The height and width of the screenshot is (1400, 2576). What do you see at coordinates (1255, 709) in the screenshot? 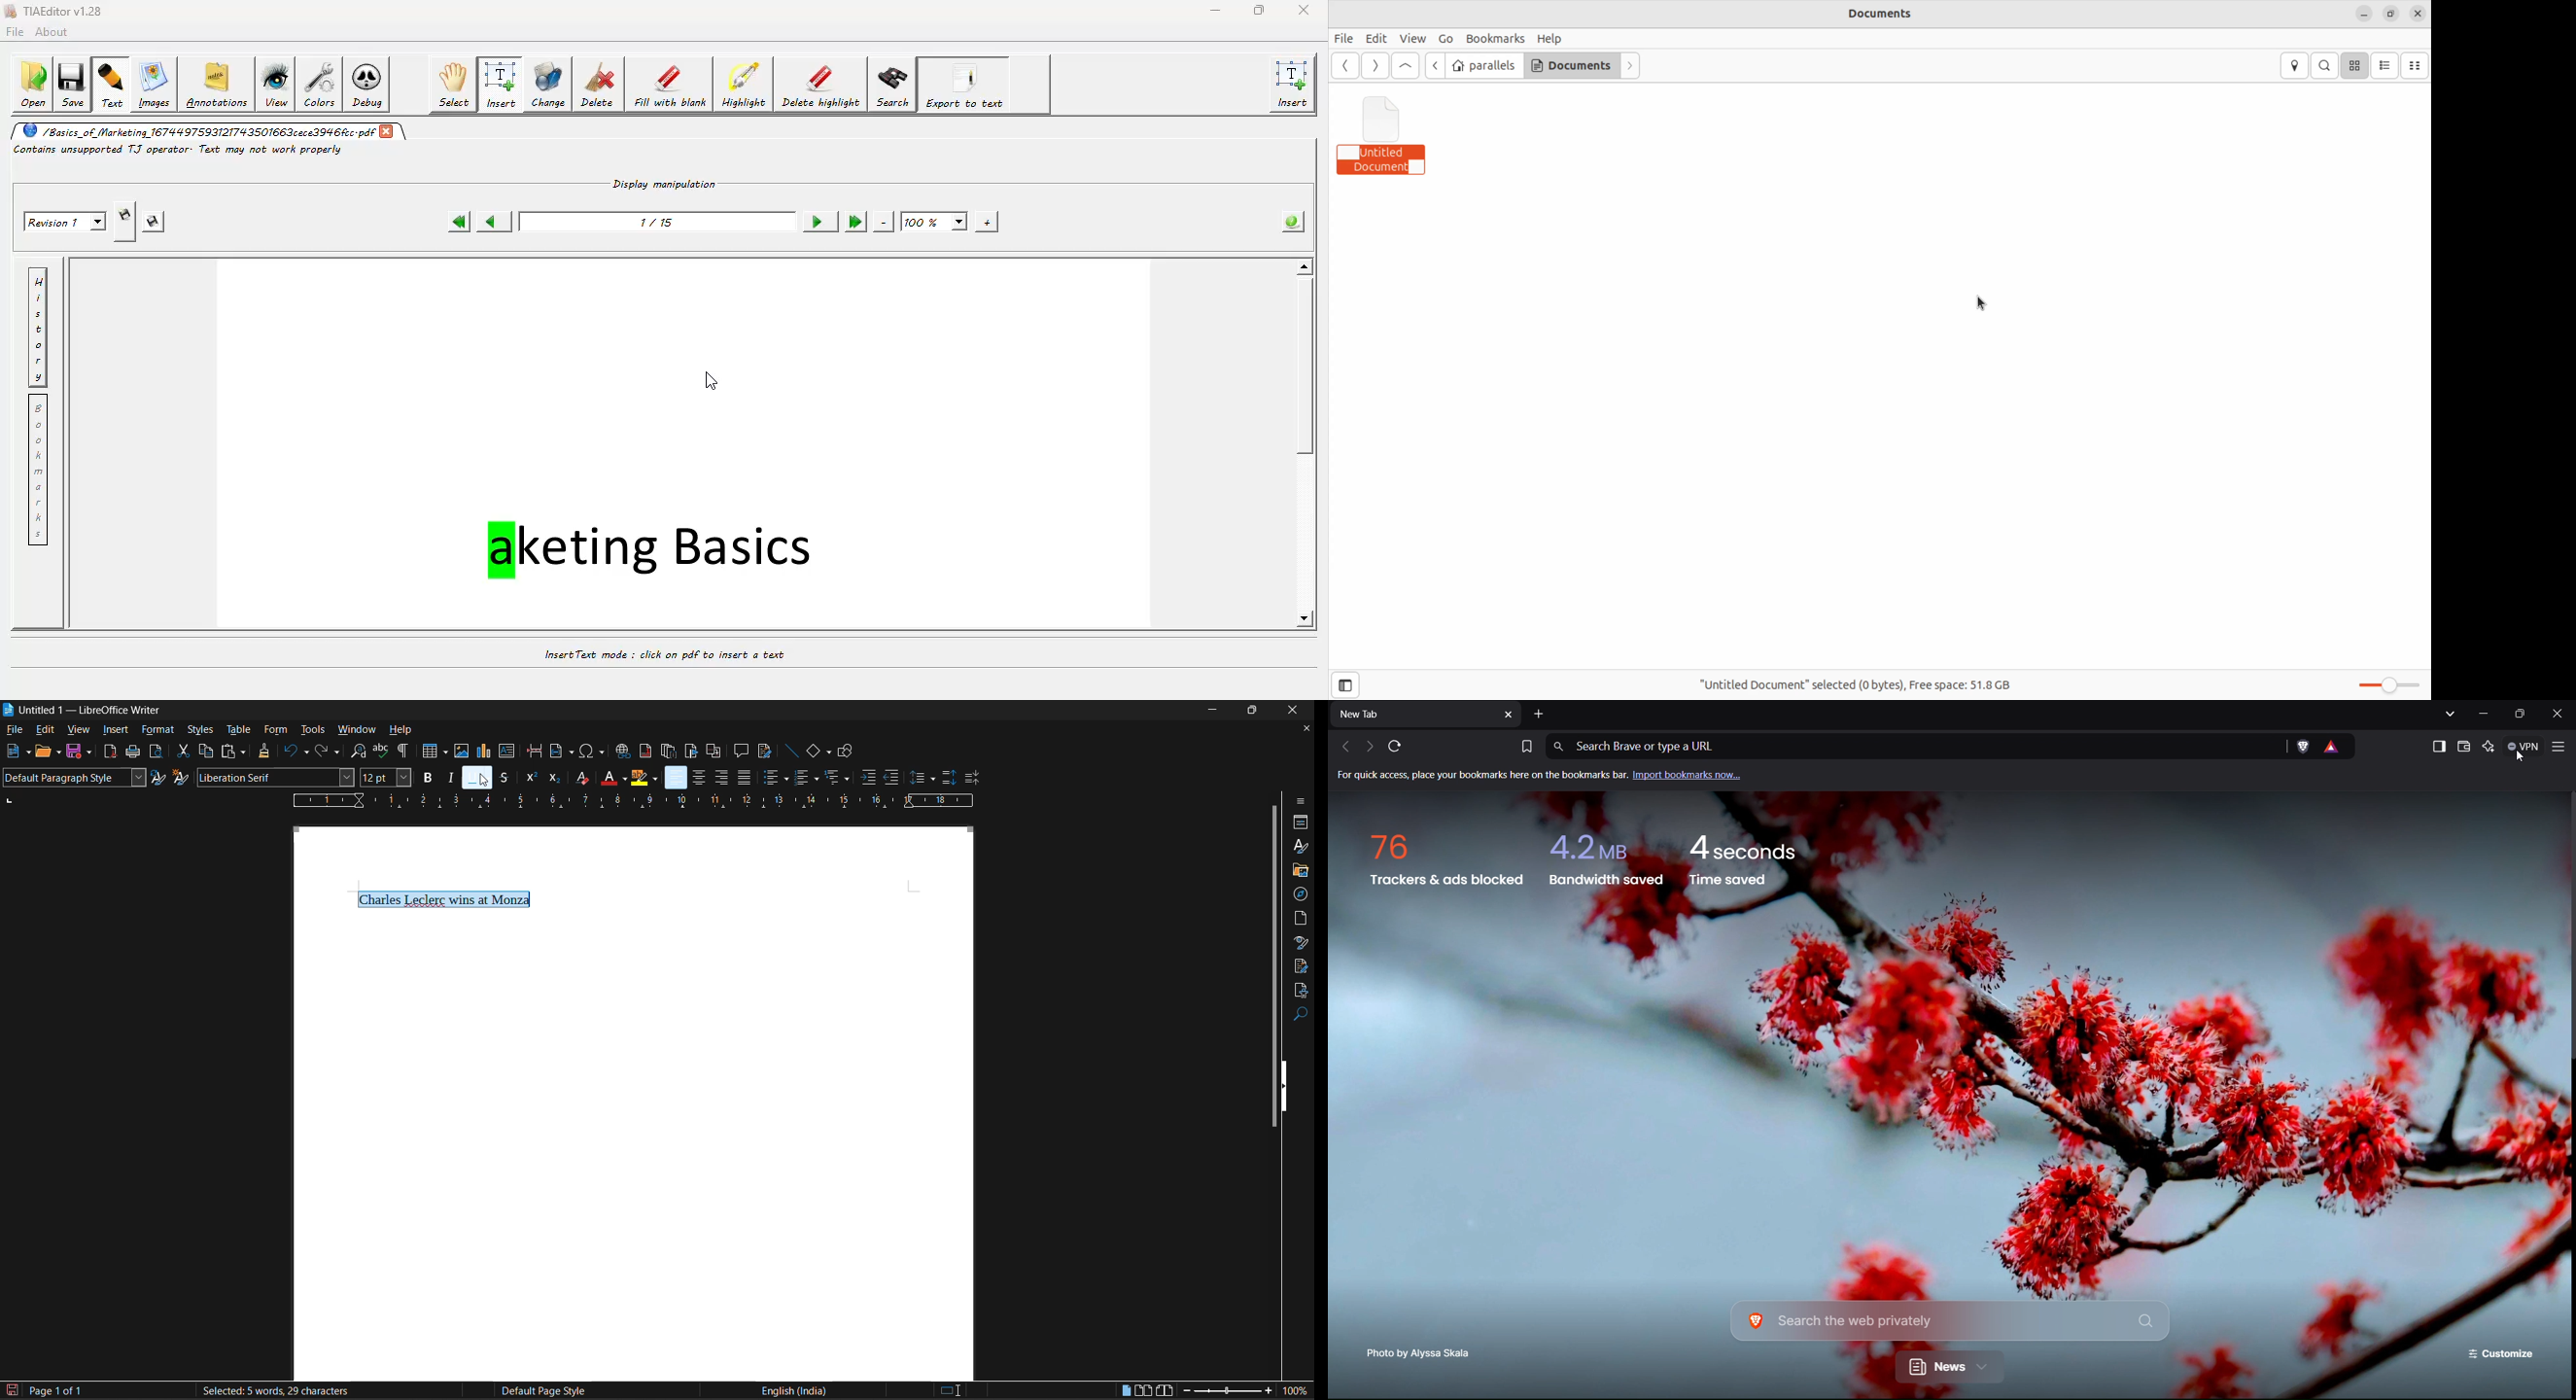
I see `maximize` at bounding box center [1255, 709].